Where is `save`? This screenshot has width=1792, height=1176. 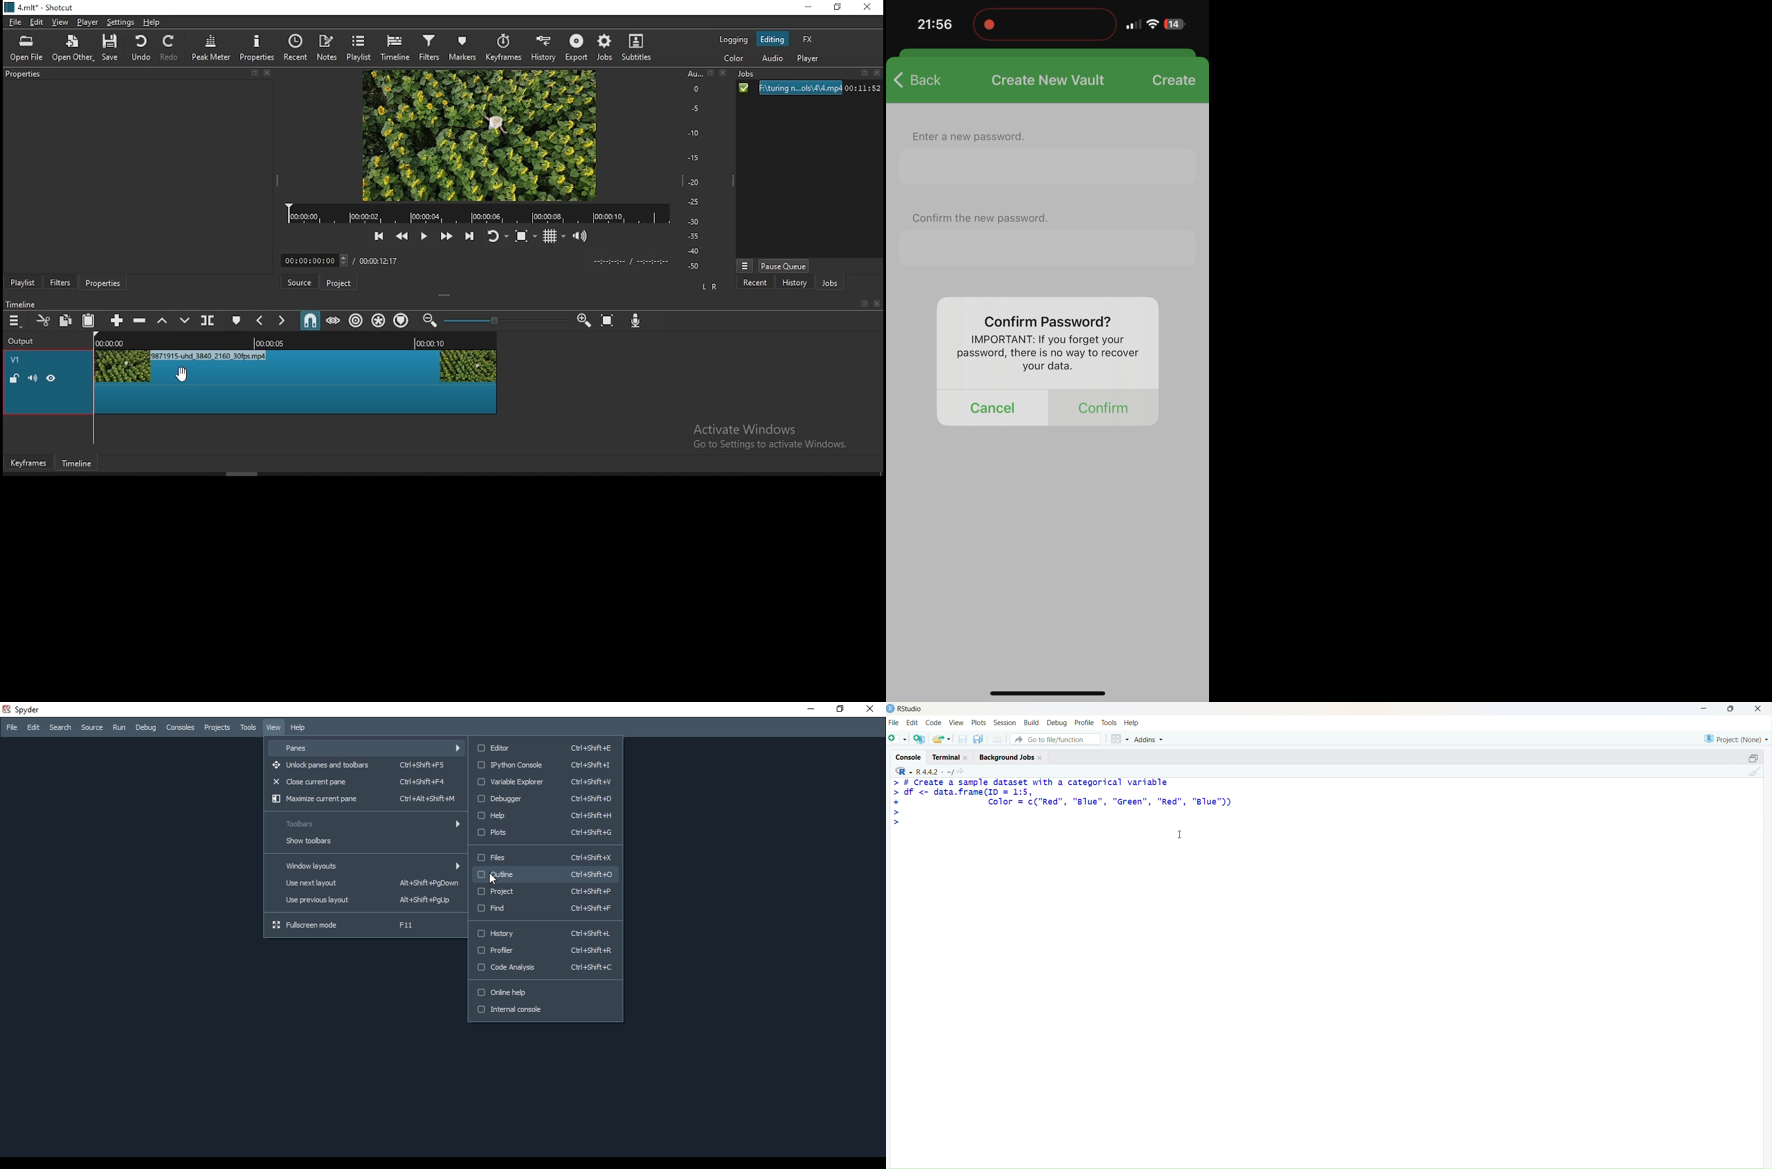 save is located at coordinates (964, 739).